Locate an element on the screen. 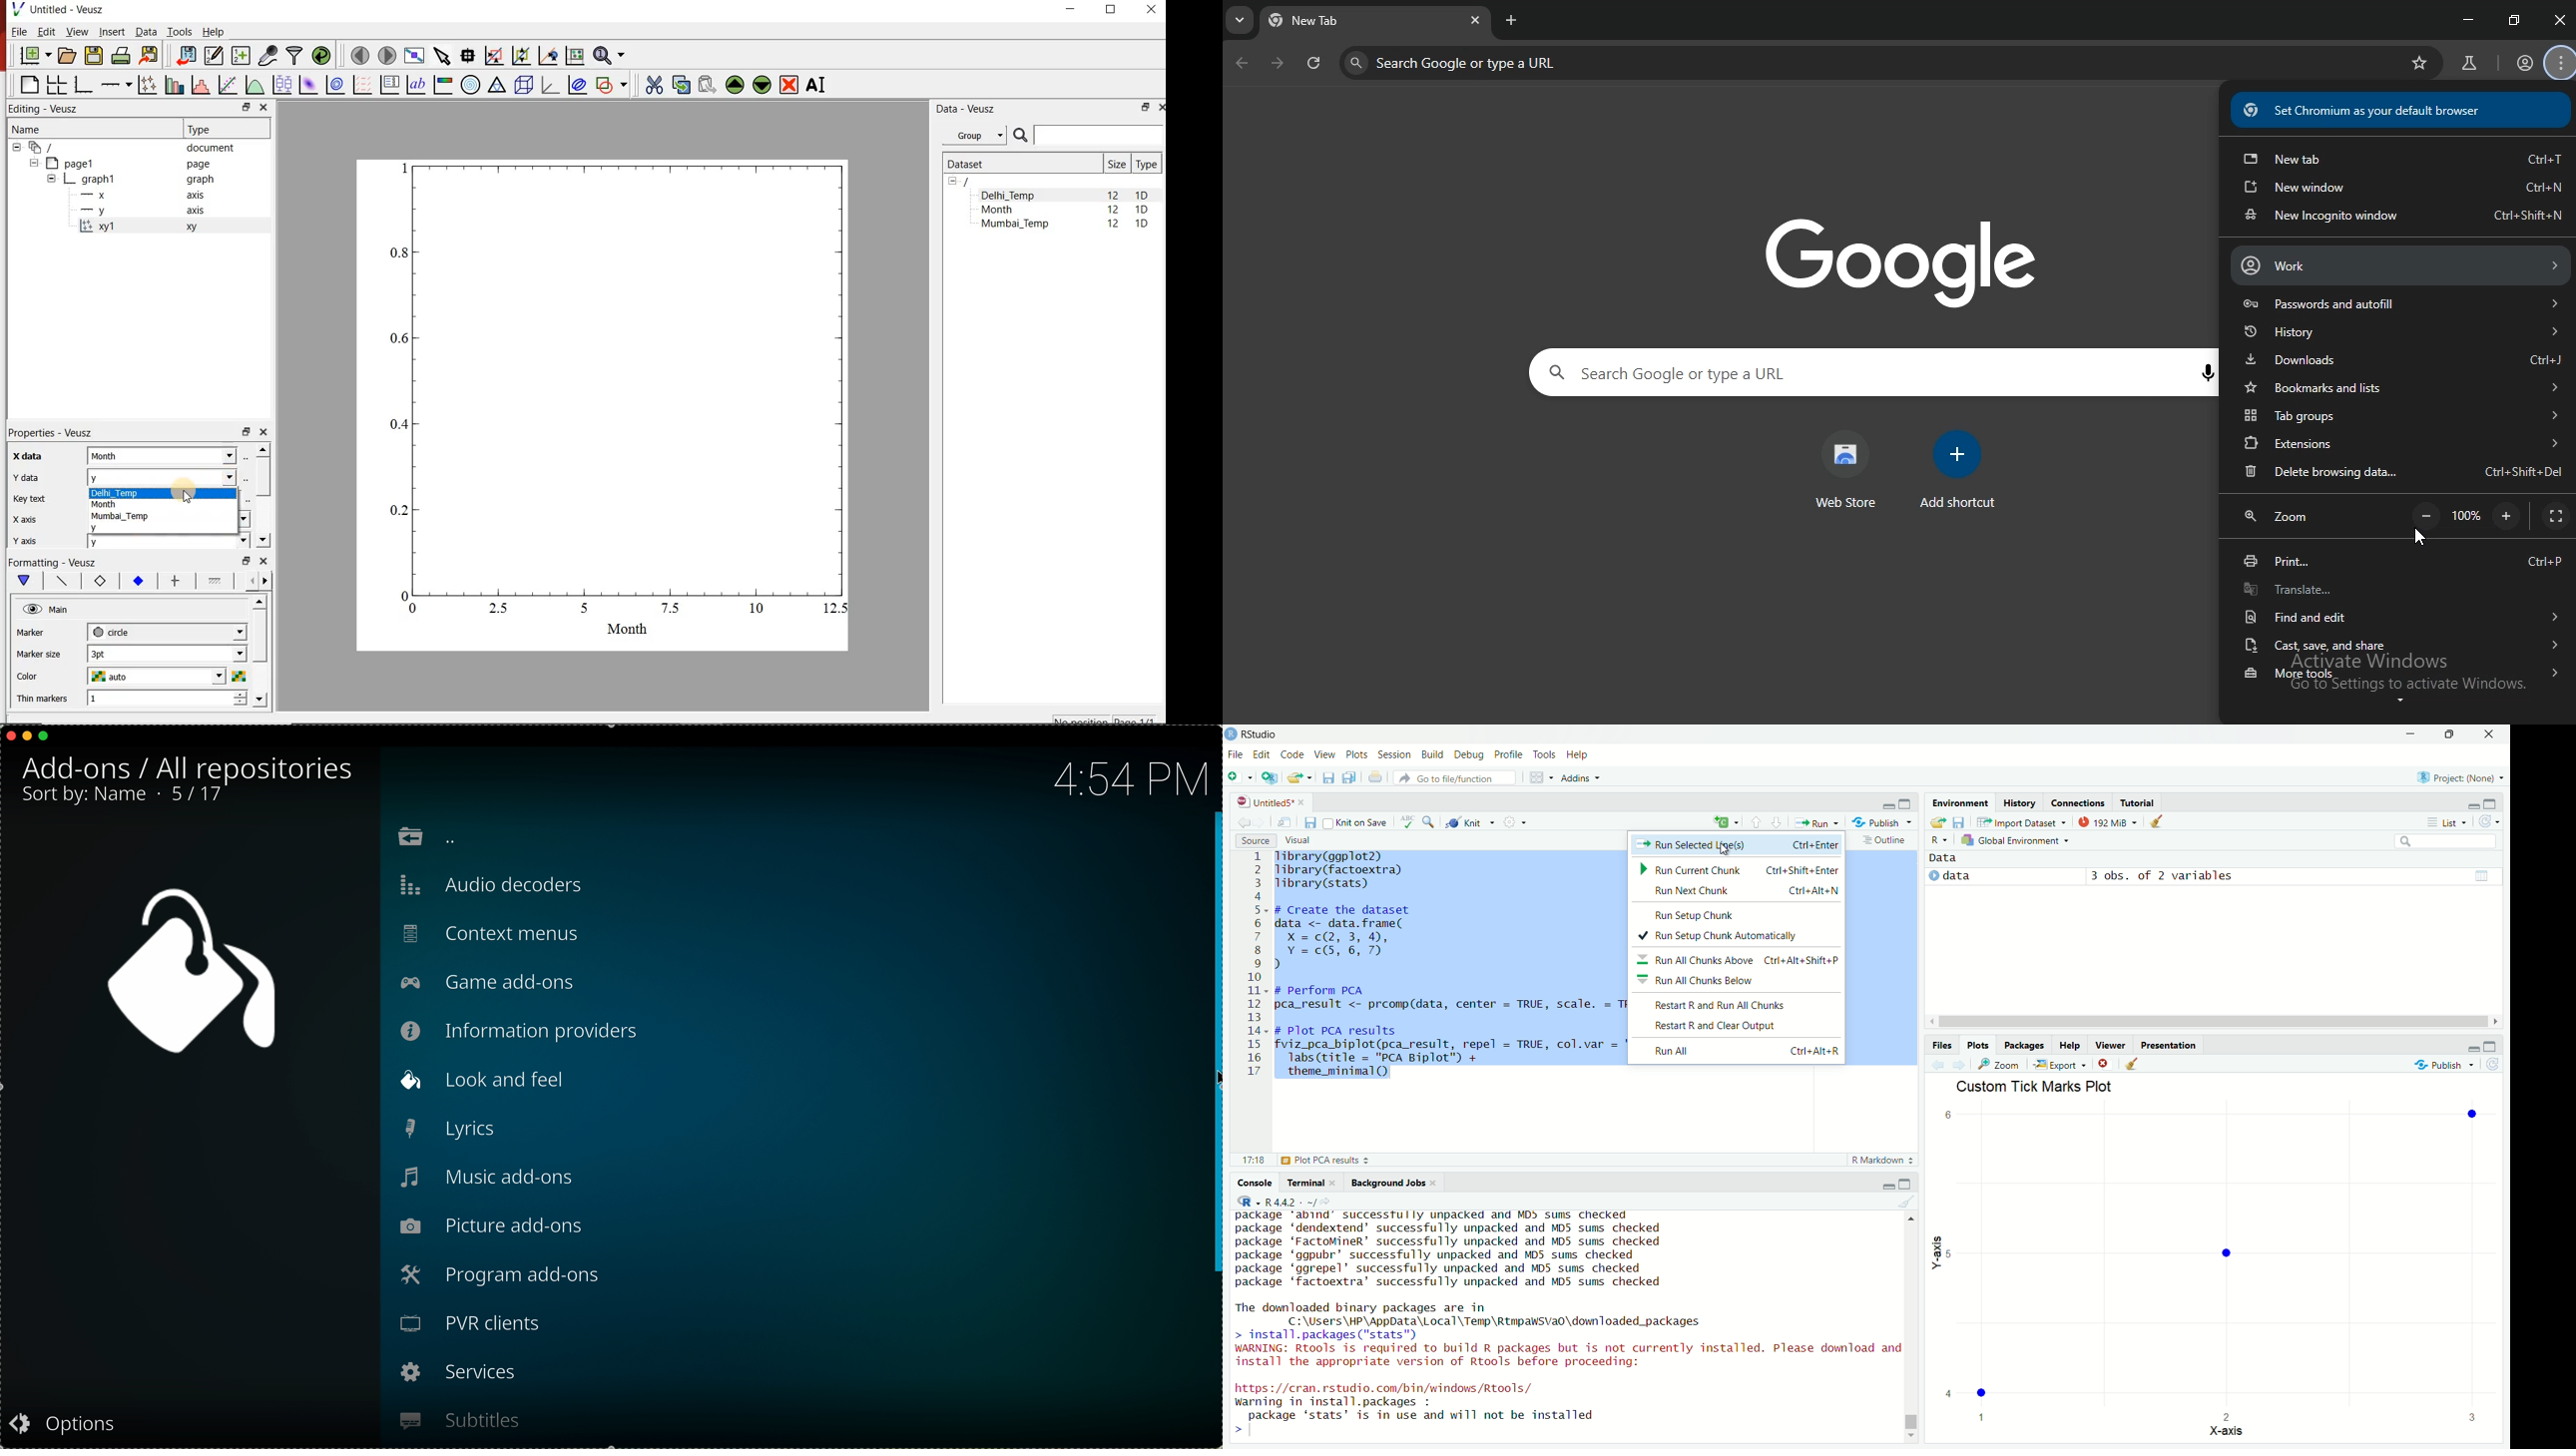  workspace panes is located at coordinates (1539, 777).